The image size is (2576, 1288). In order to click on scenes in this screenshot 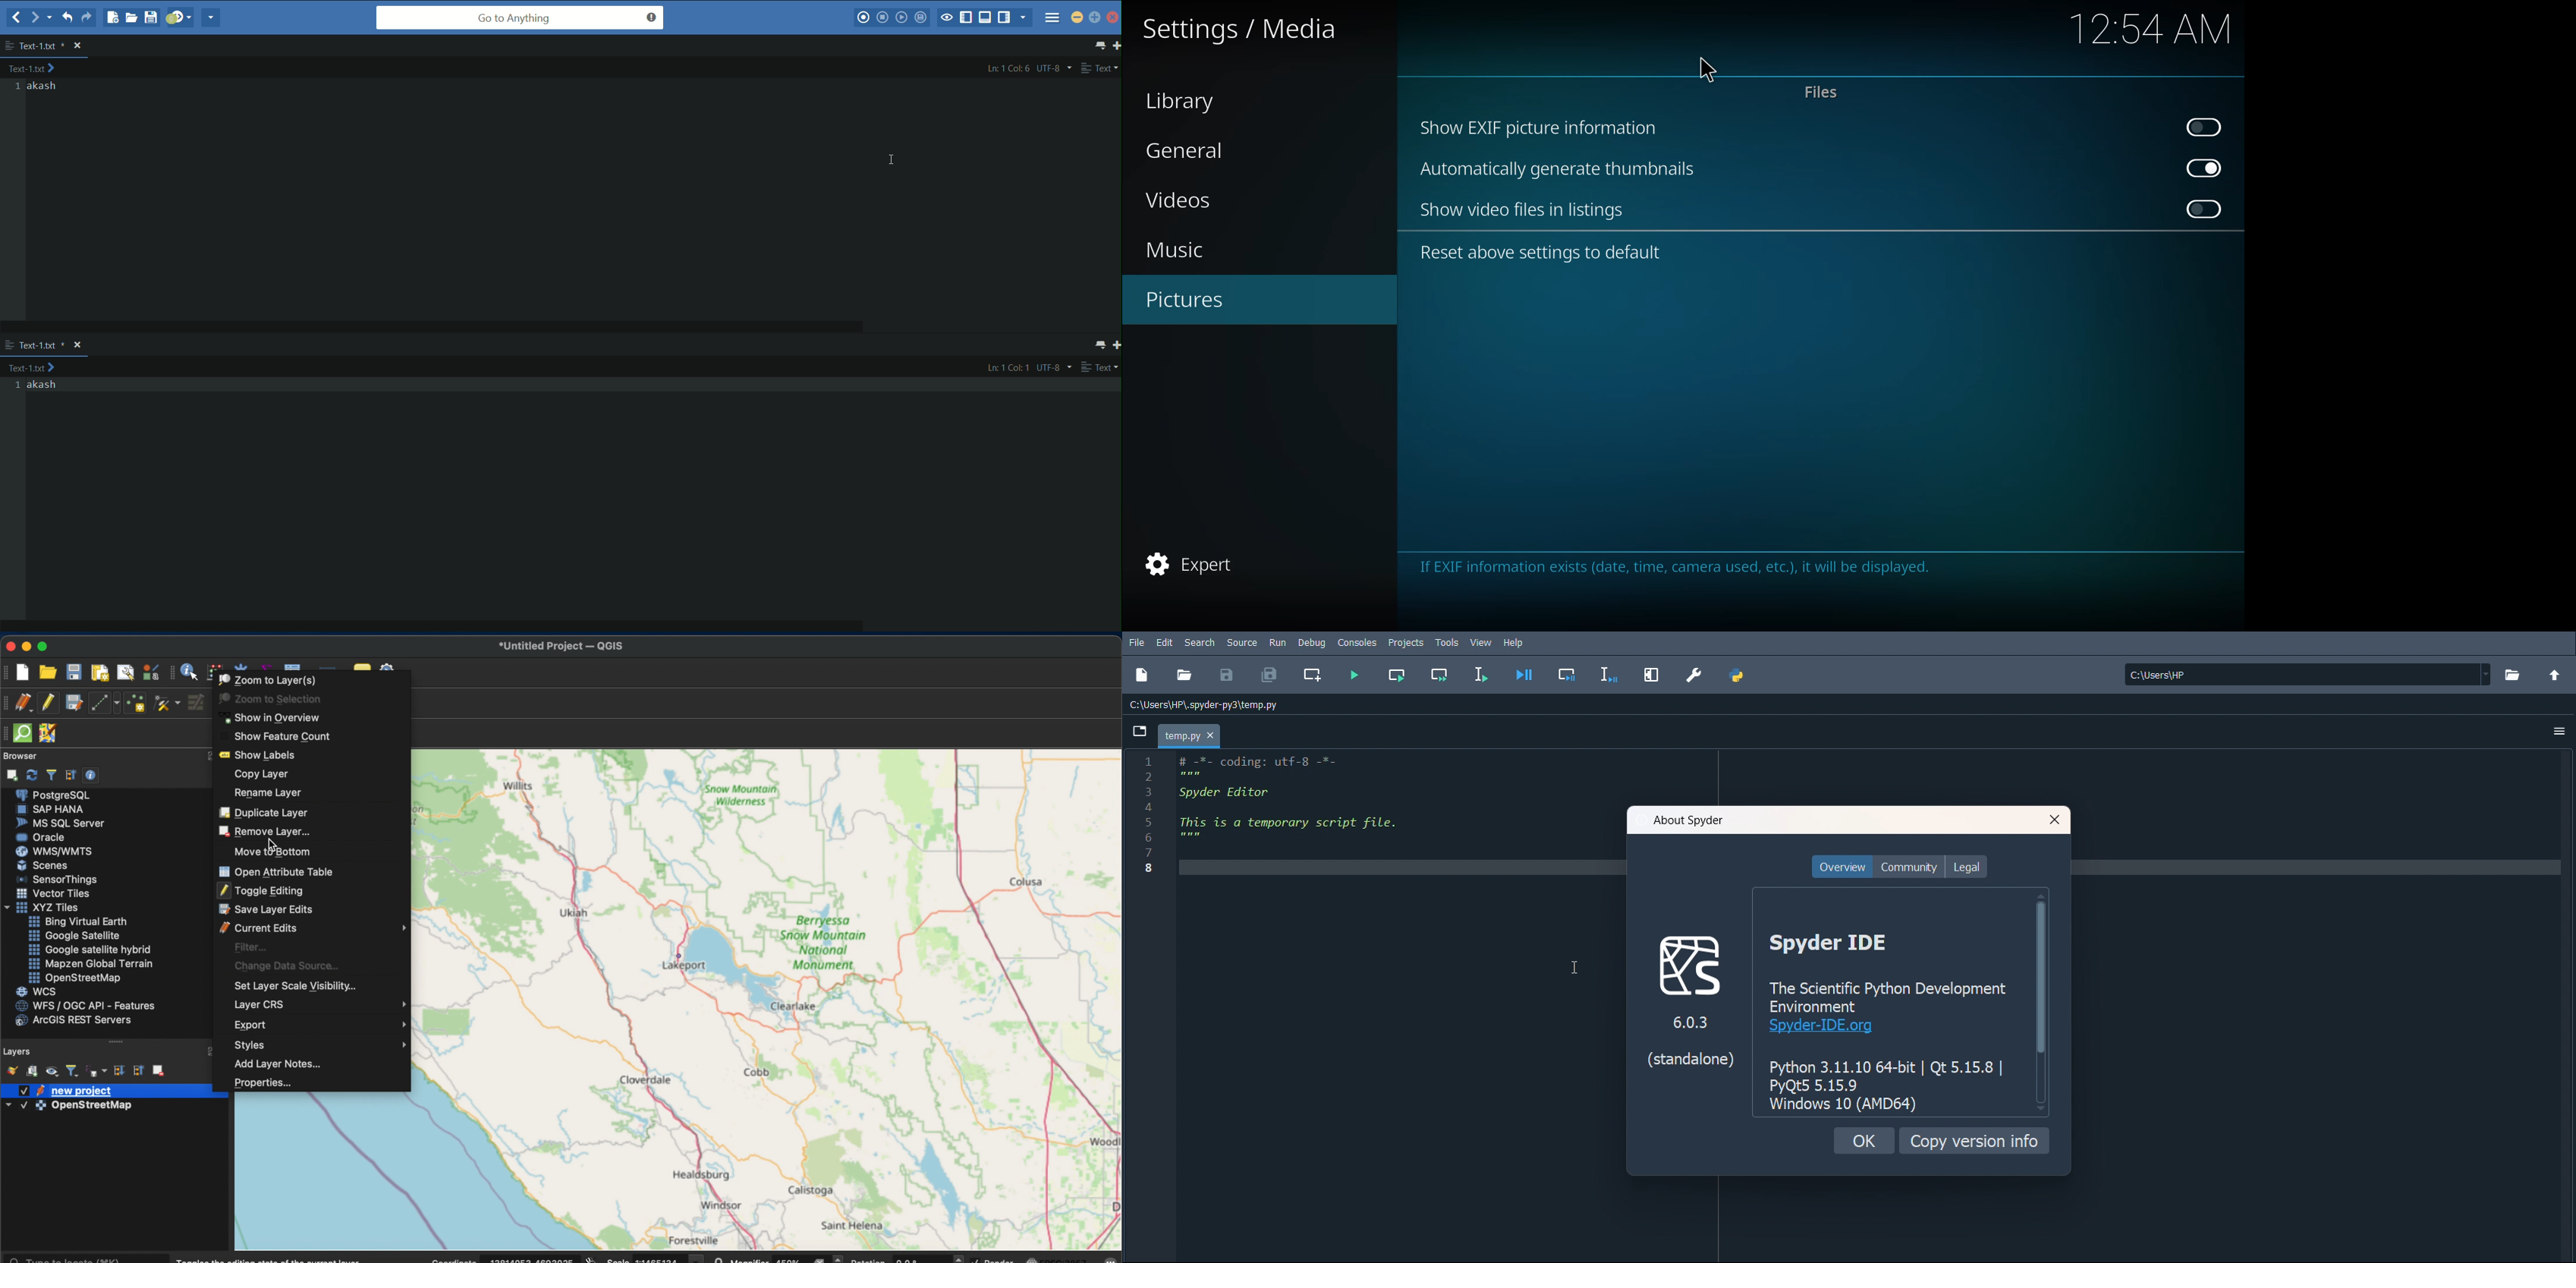, I will do `click(42, 865)`.